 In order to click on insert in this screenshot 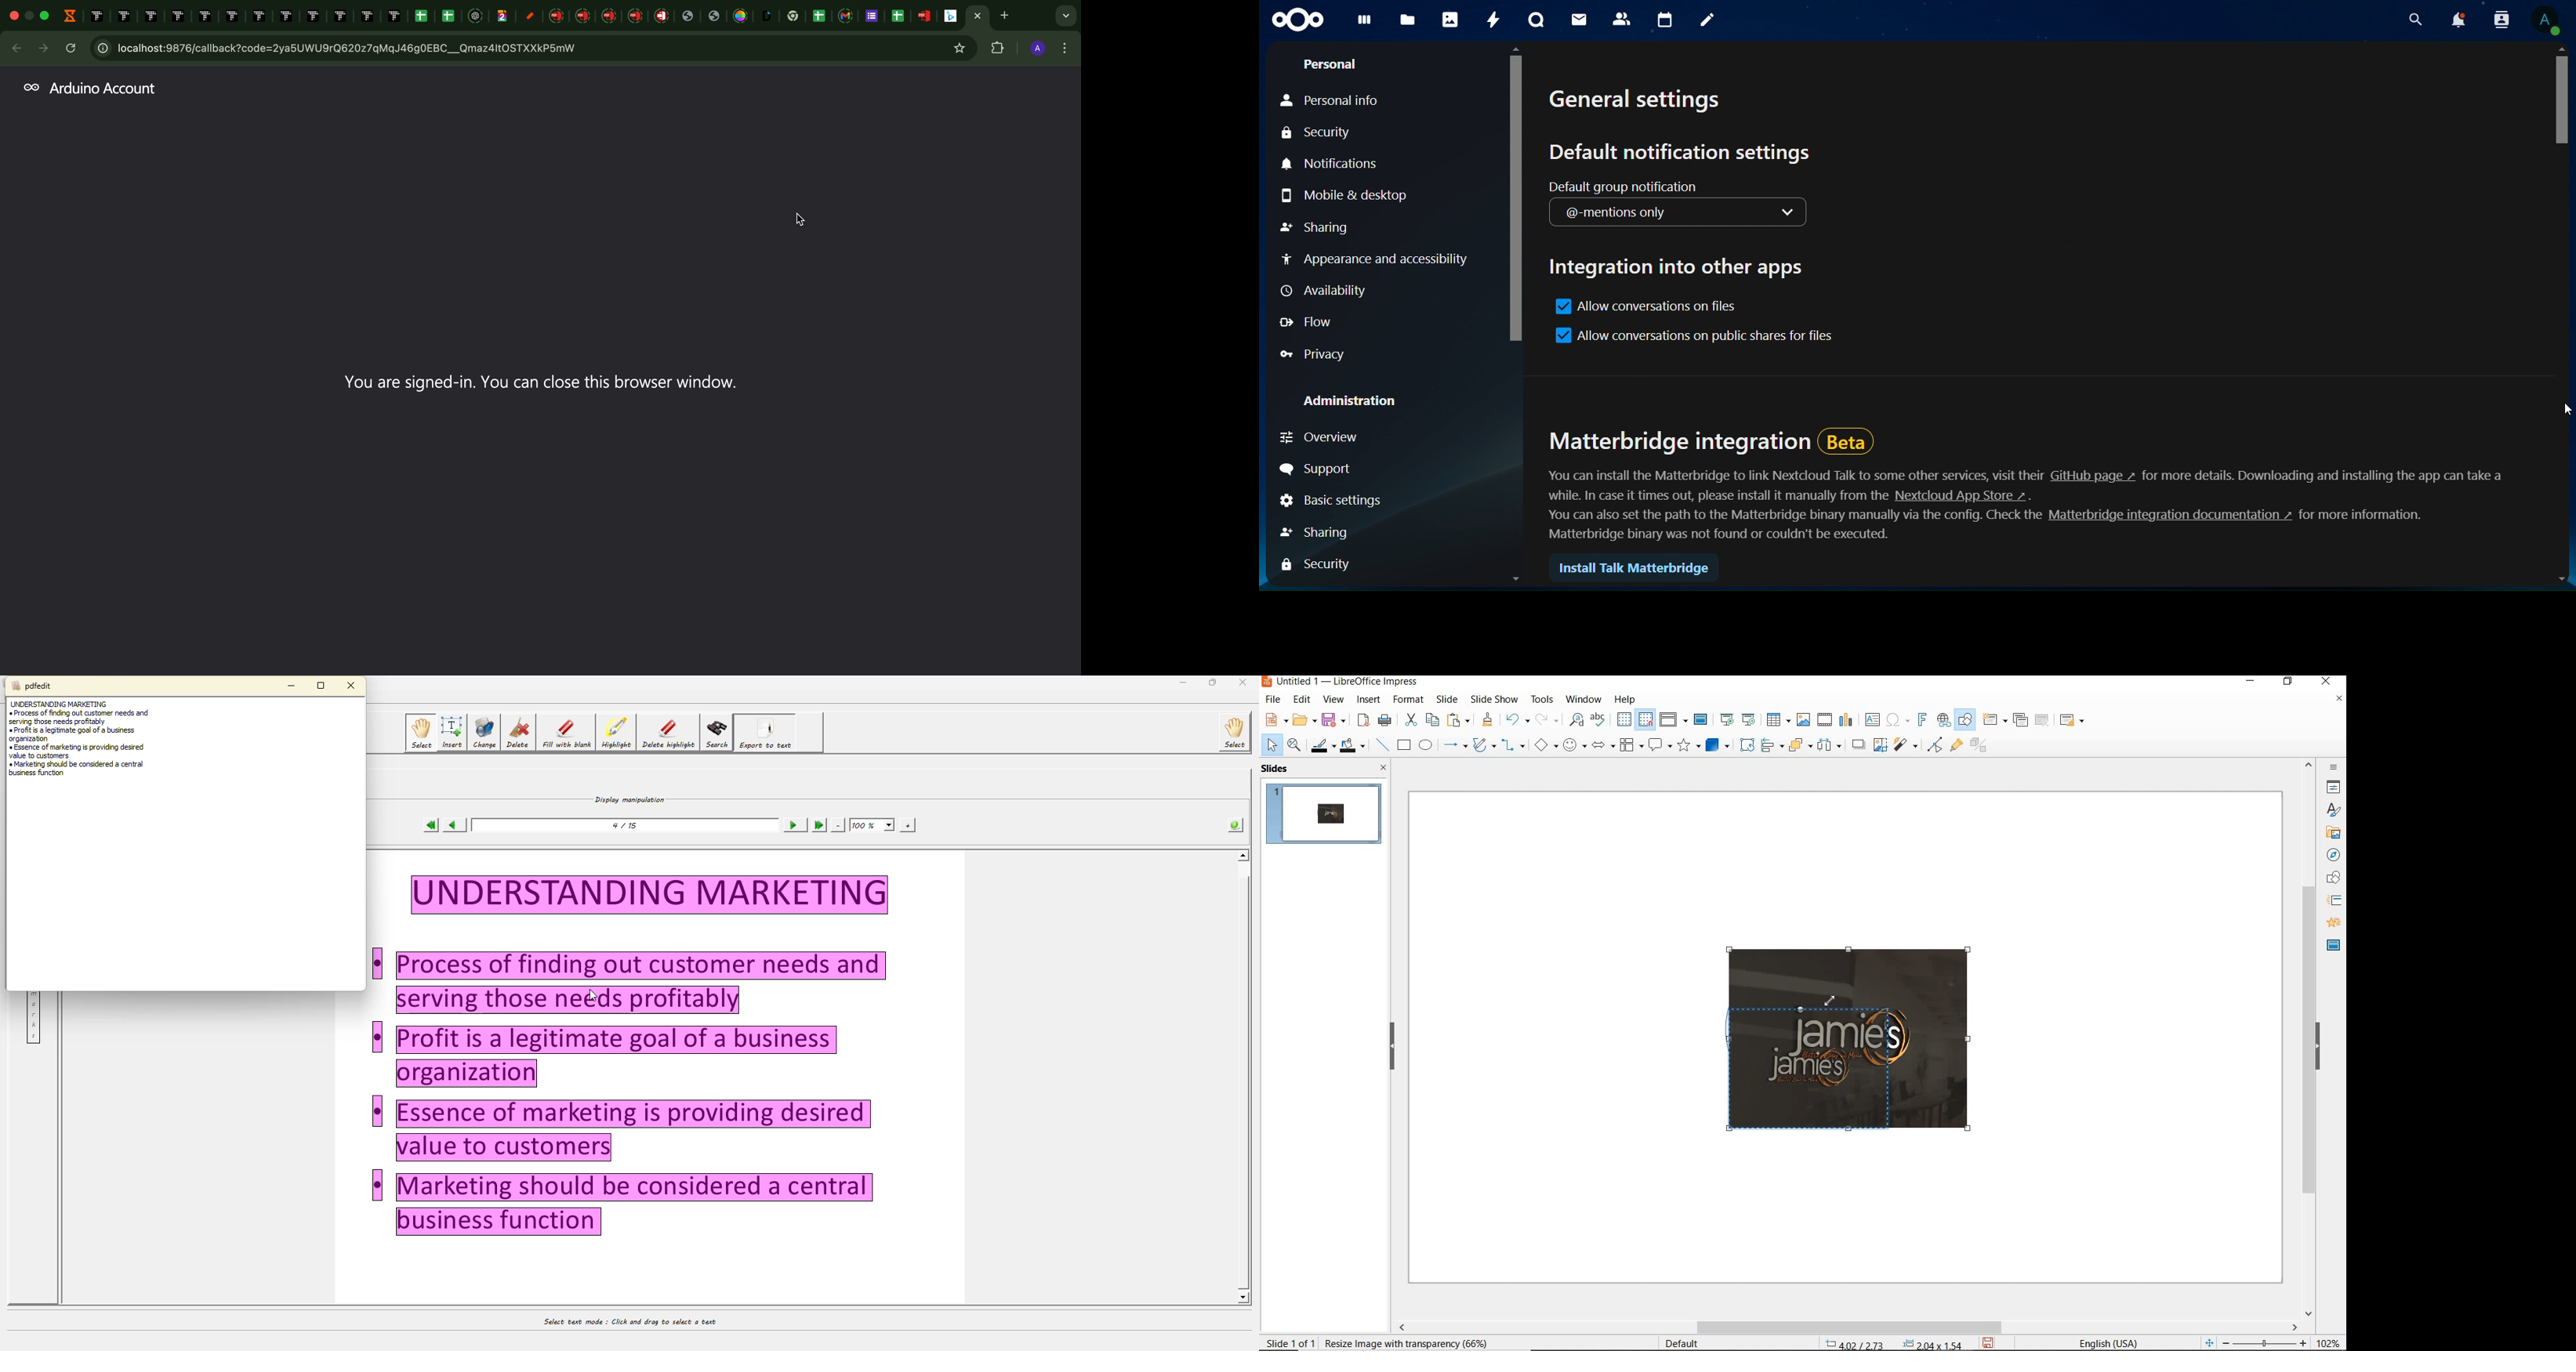, I will do `click(1369, 701)`.